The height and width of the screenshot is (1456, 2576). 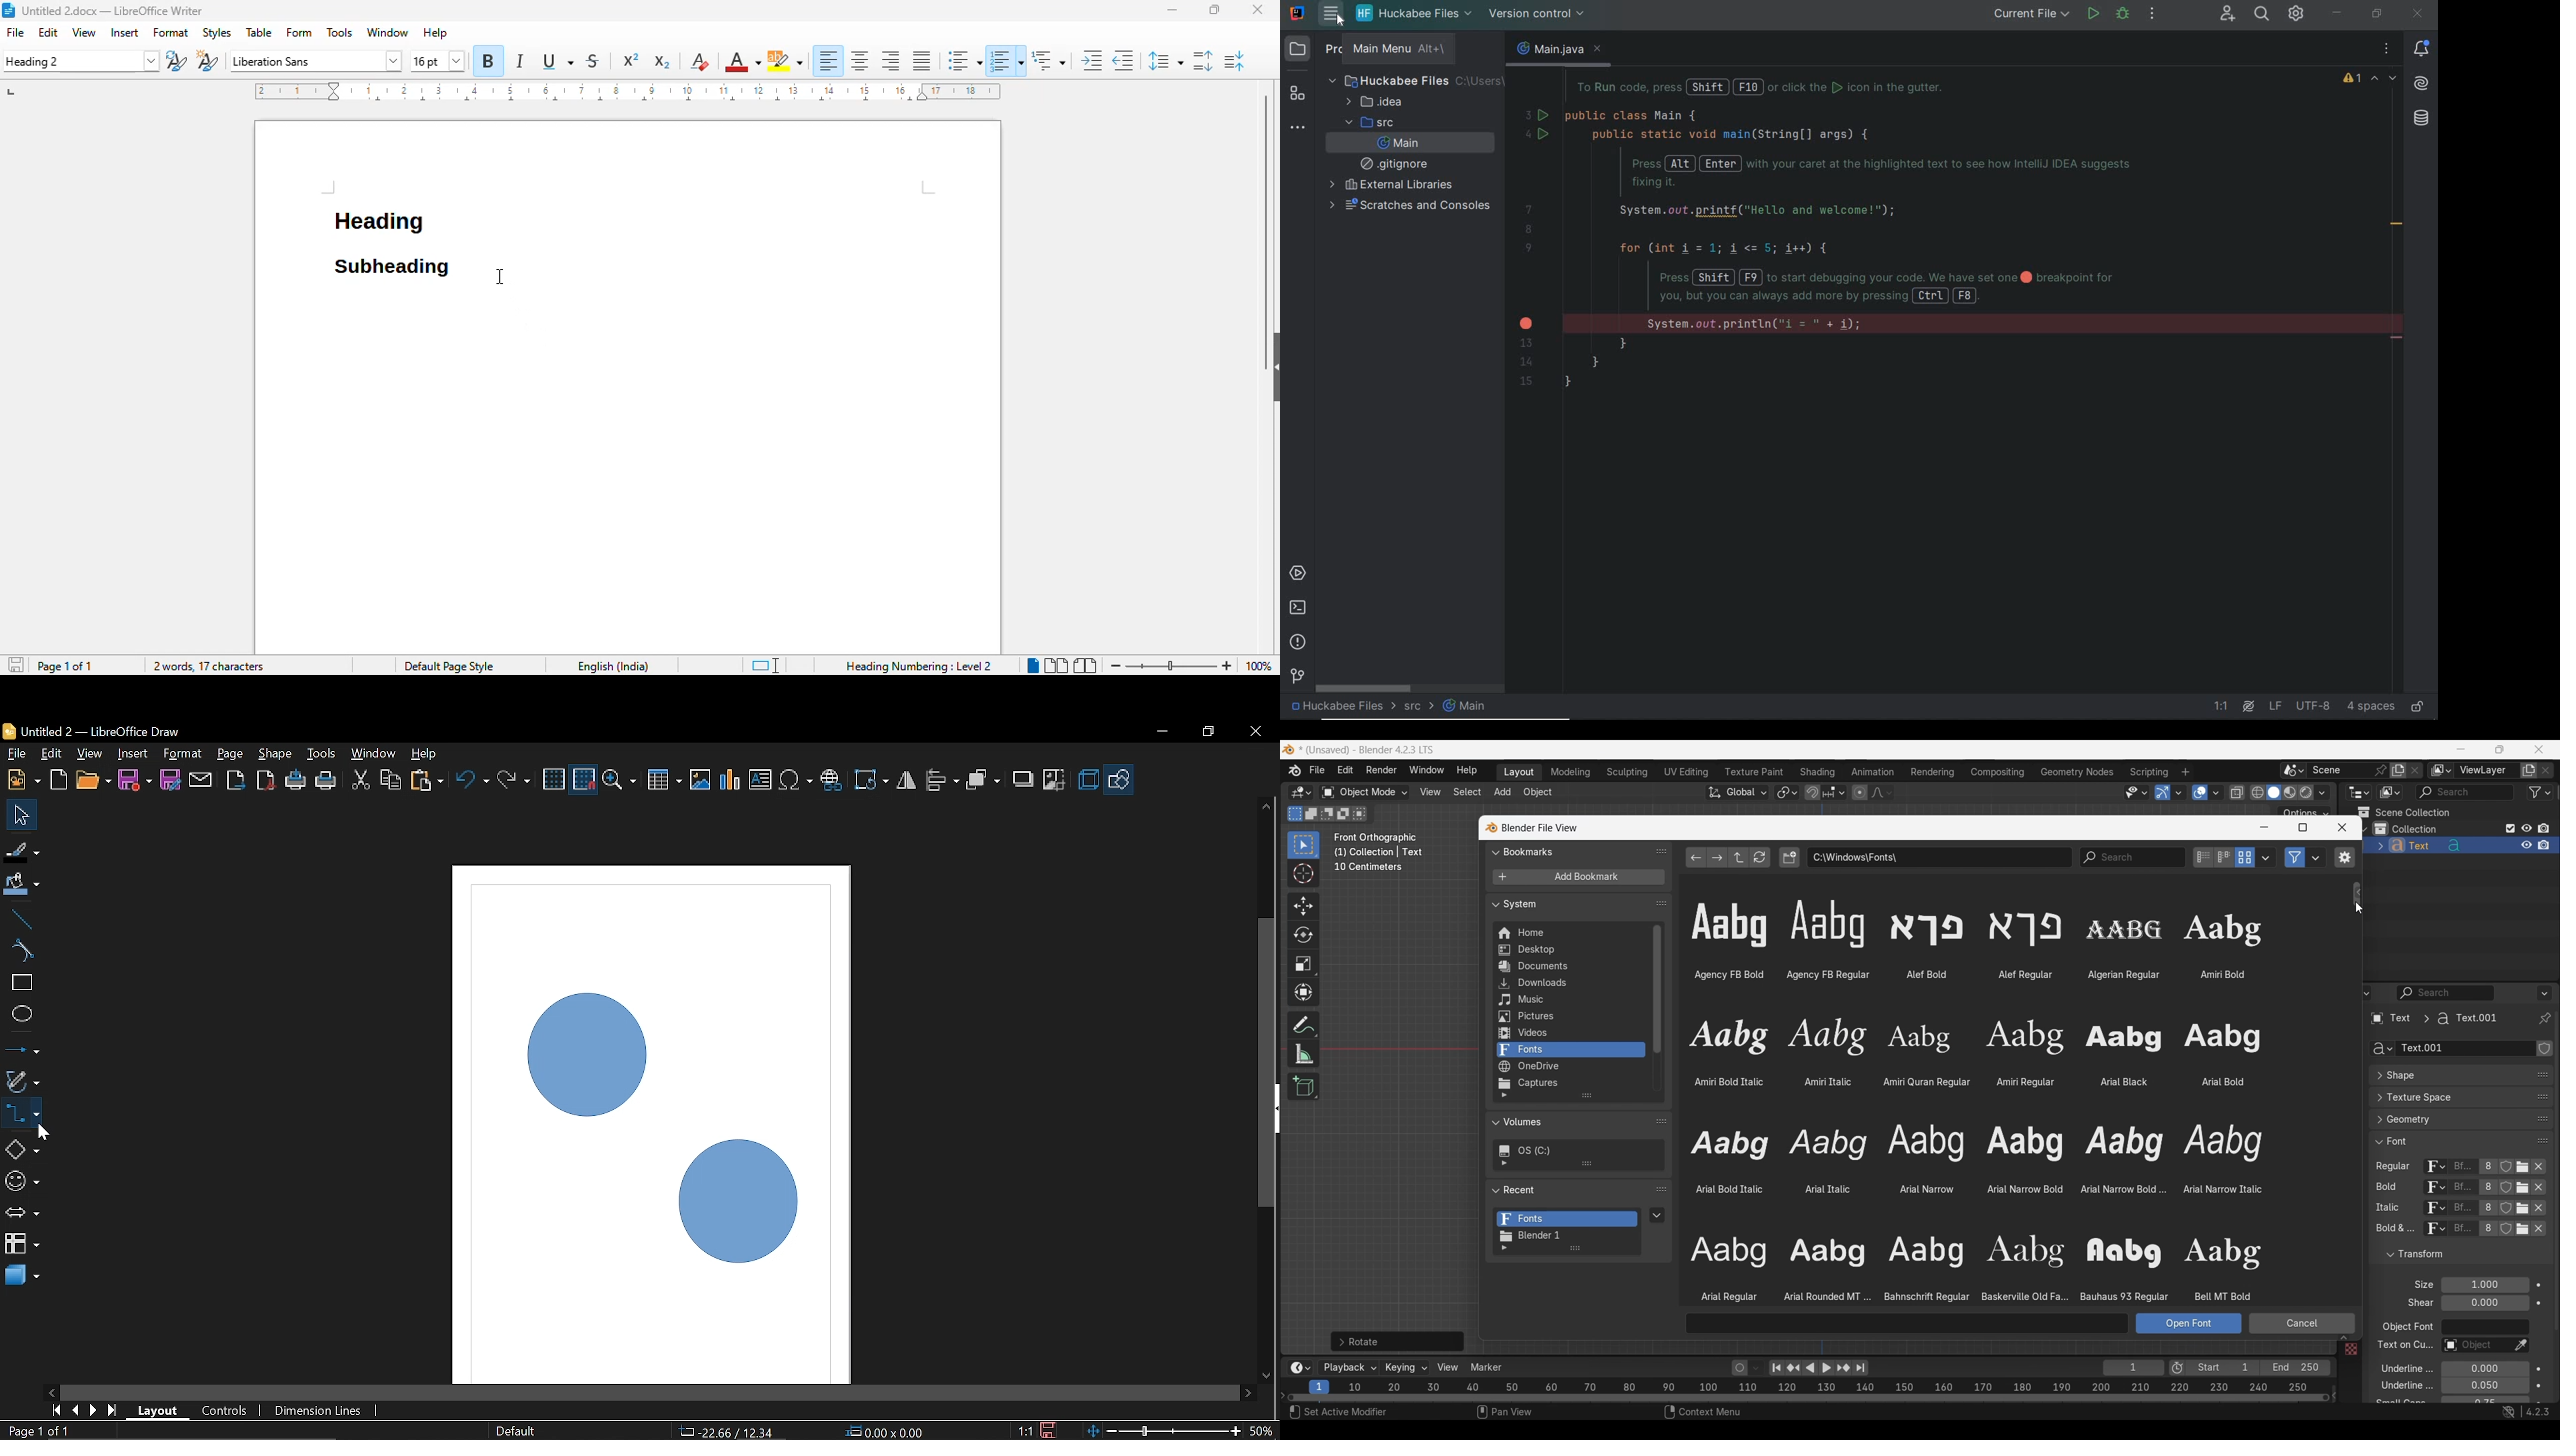 I want to click on go to last page, so click(x=115, y=1410).